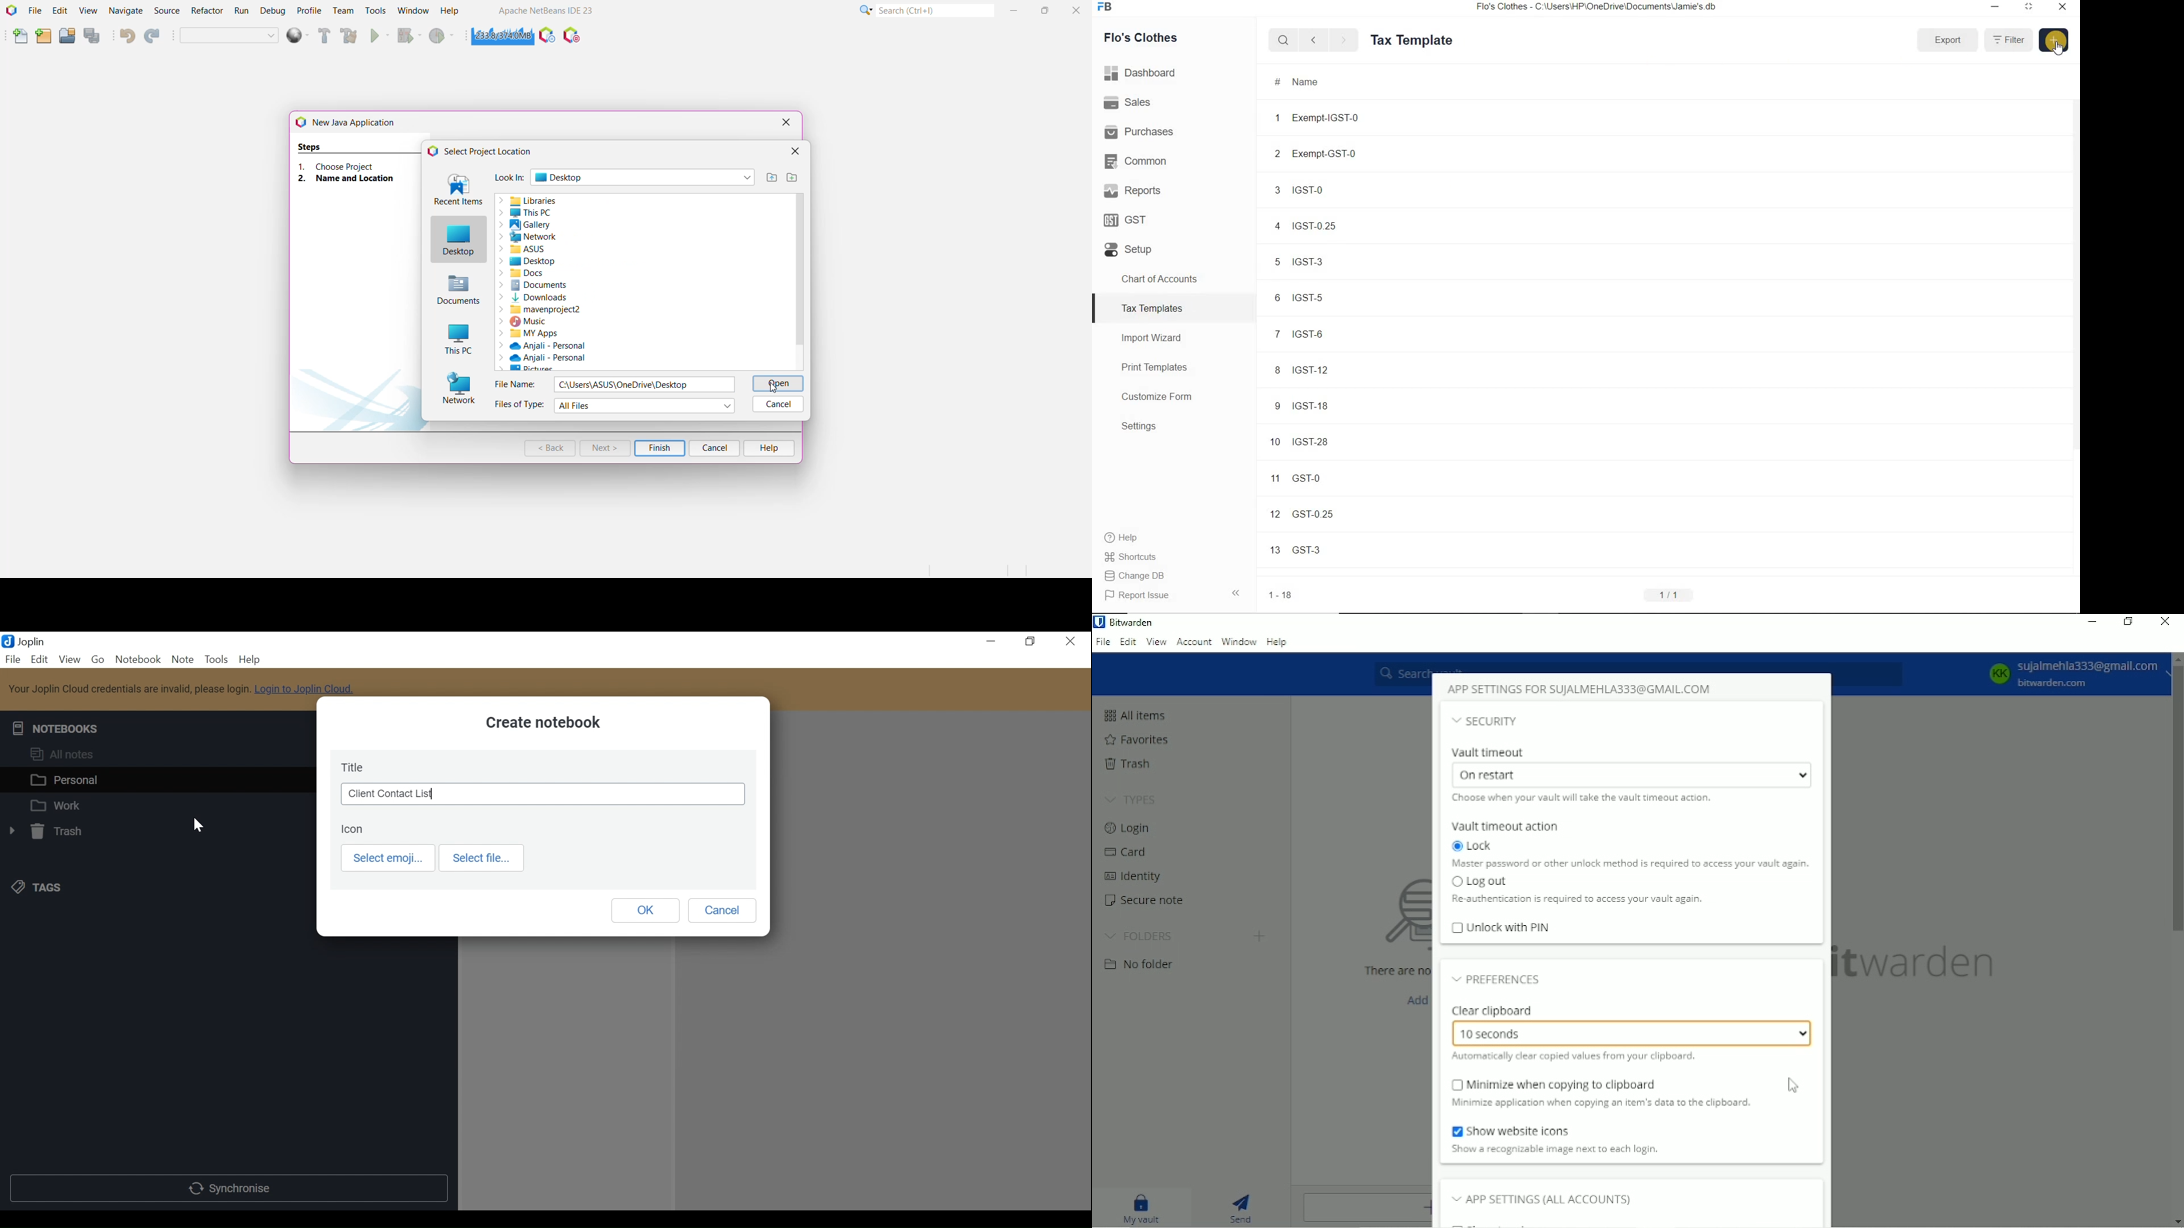 This screenshot has width=2184, height=1232. What do you see at coordinates (1339, 549) in the screenshot?
I see `13 GST-3` at bounding box center [1339, 549].